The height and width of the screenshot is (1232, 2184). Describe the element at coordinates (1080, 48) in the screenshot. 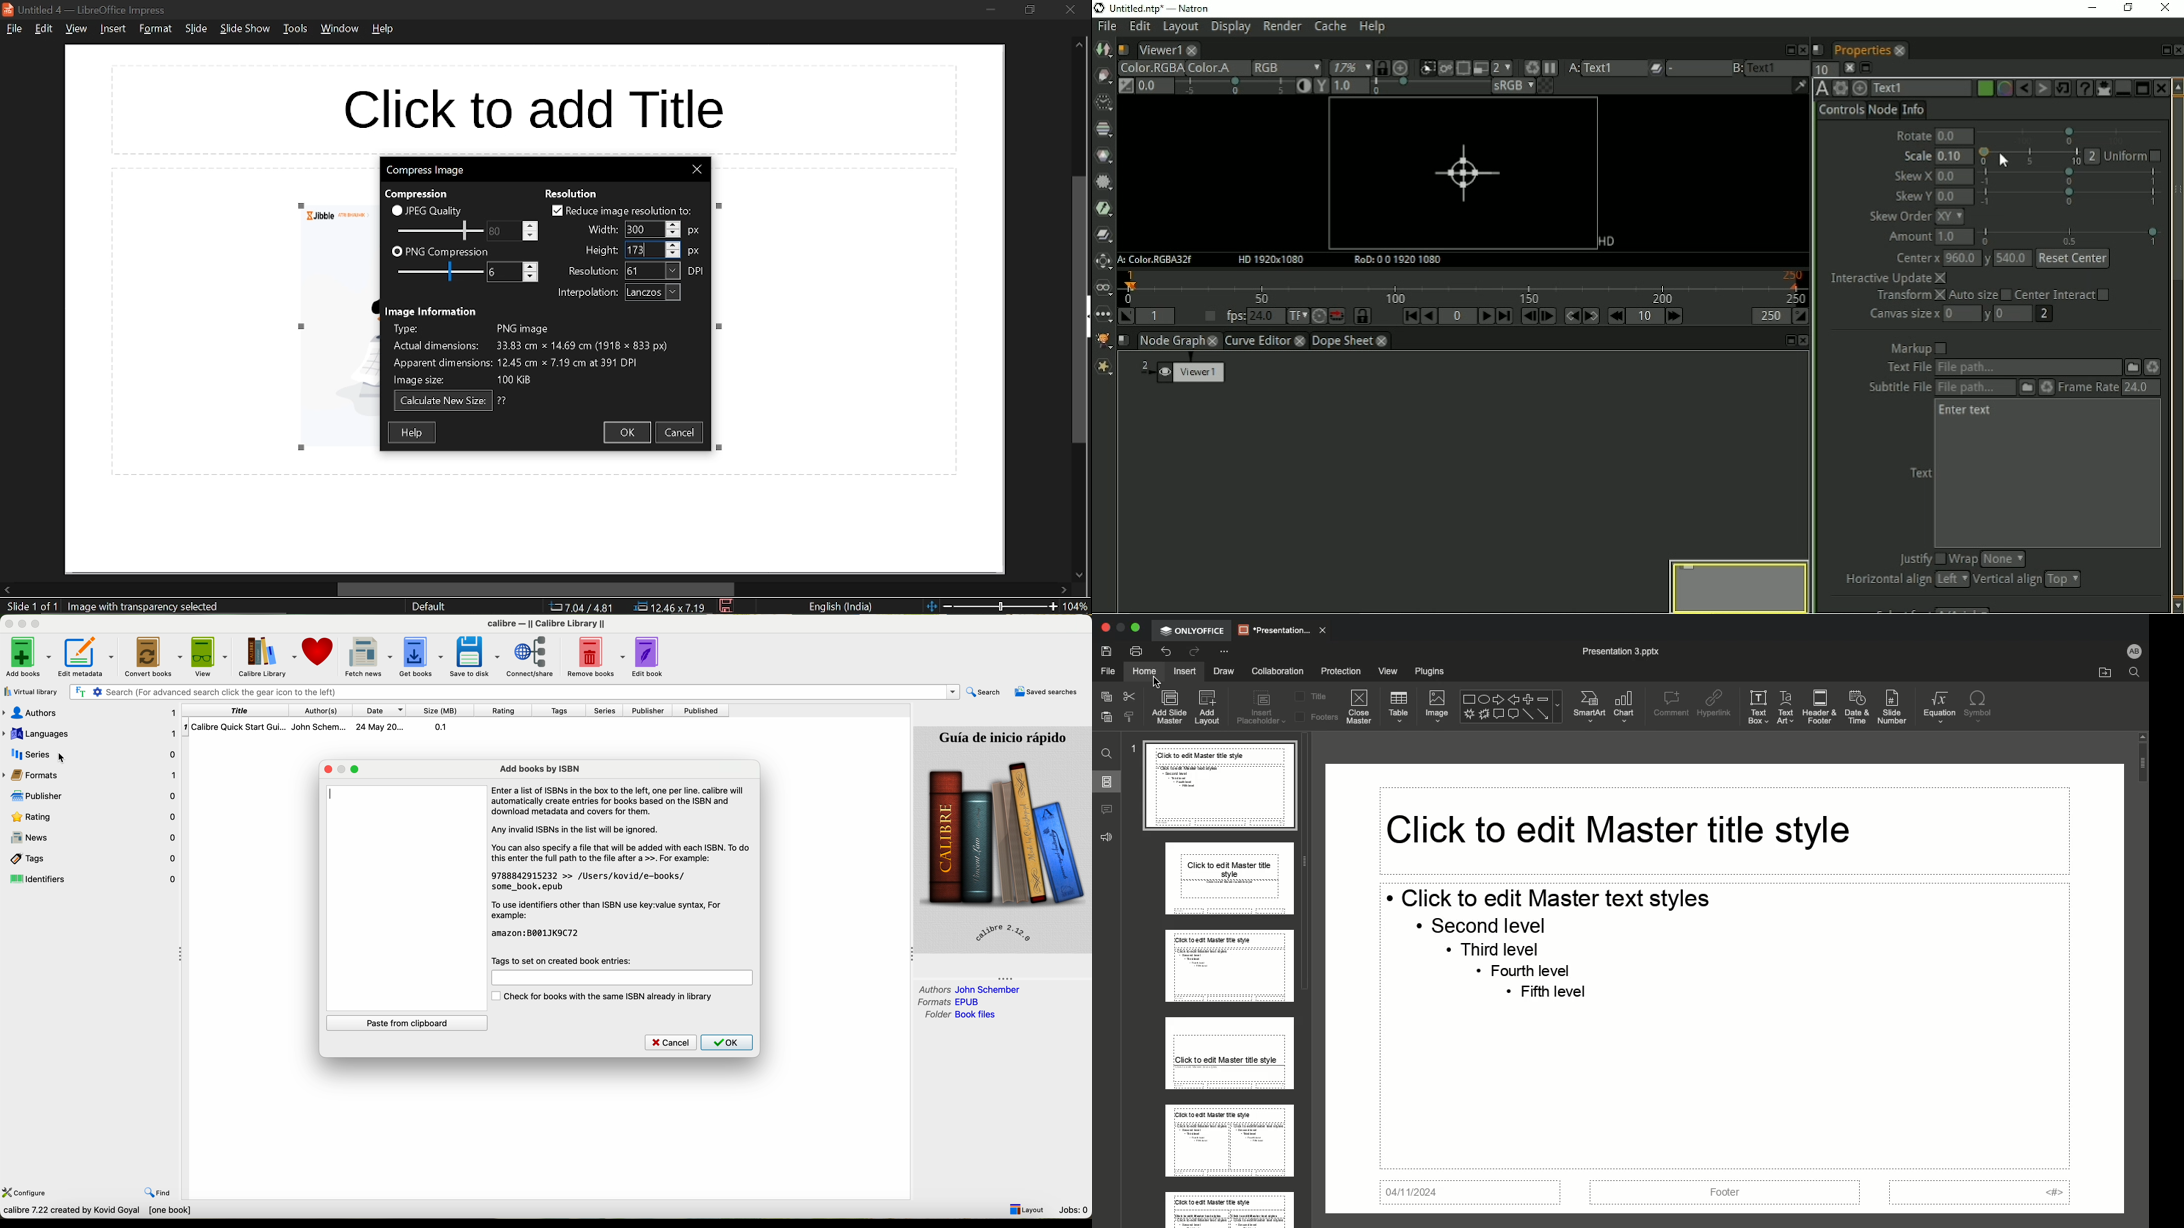

I see `move up` at that location.